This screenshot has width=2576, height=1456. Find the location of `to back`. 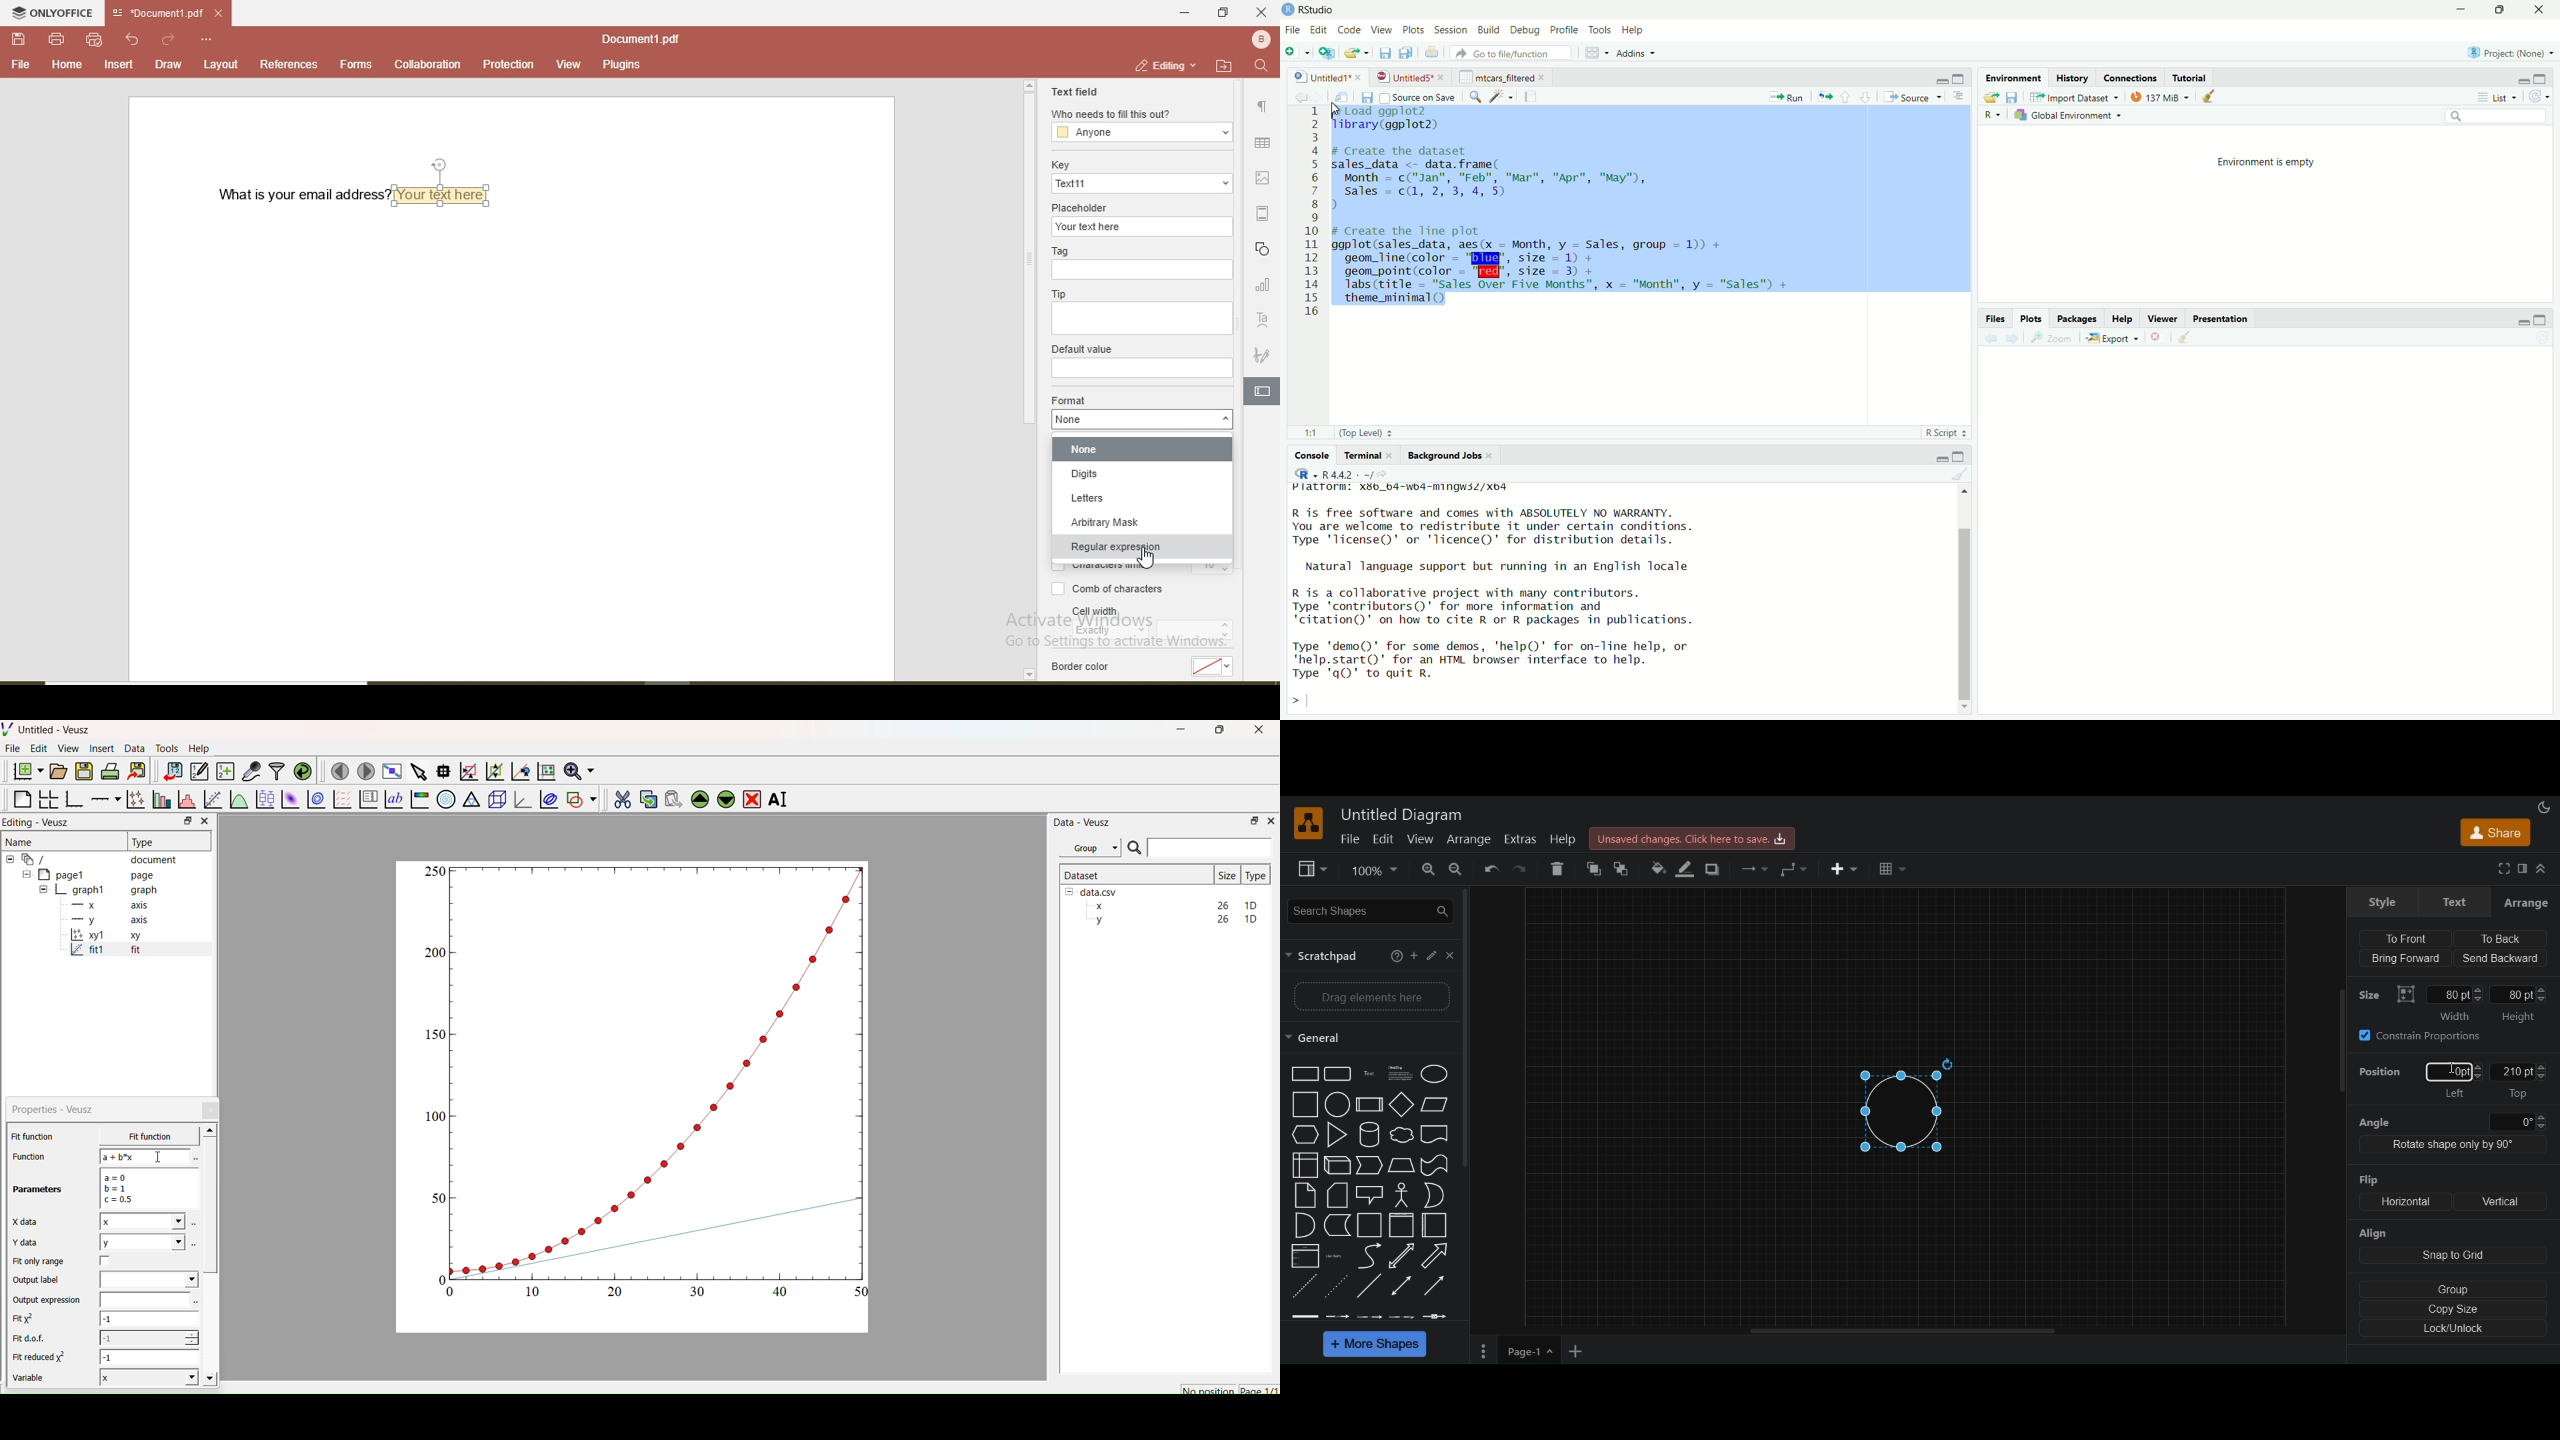

to back is located at coordinates (1625, 869).